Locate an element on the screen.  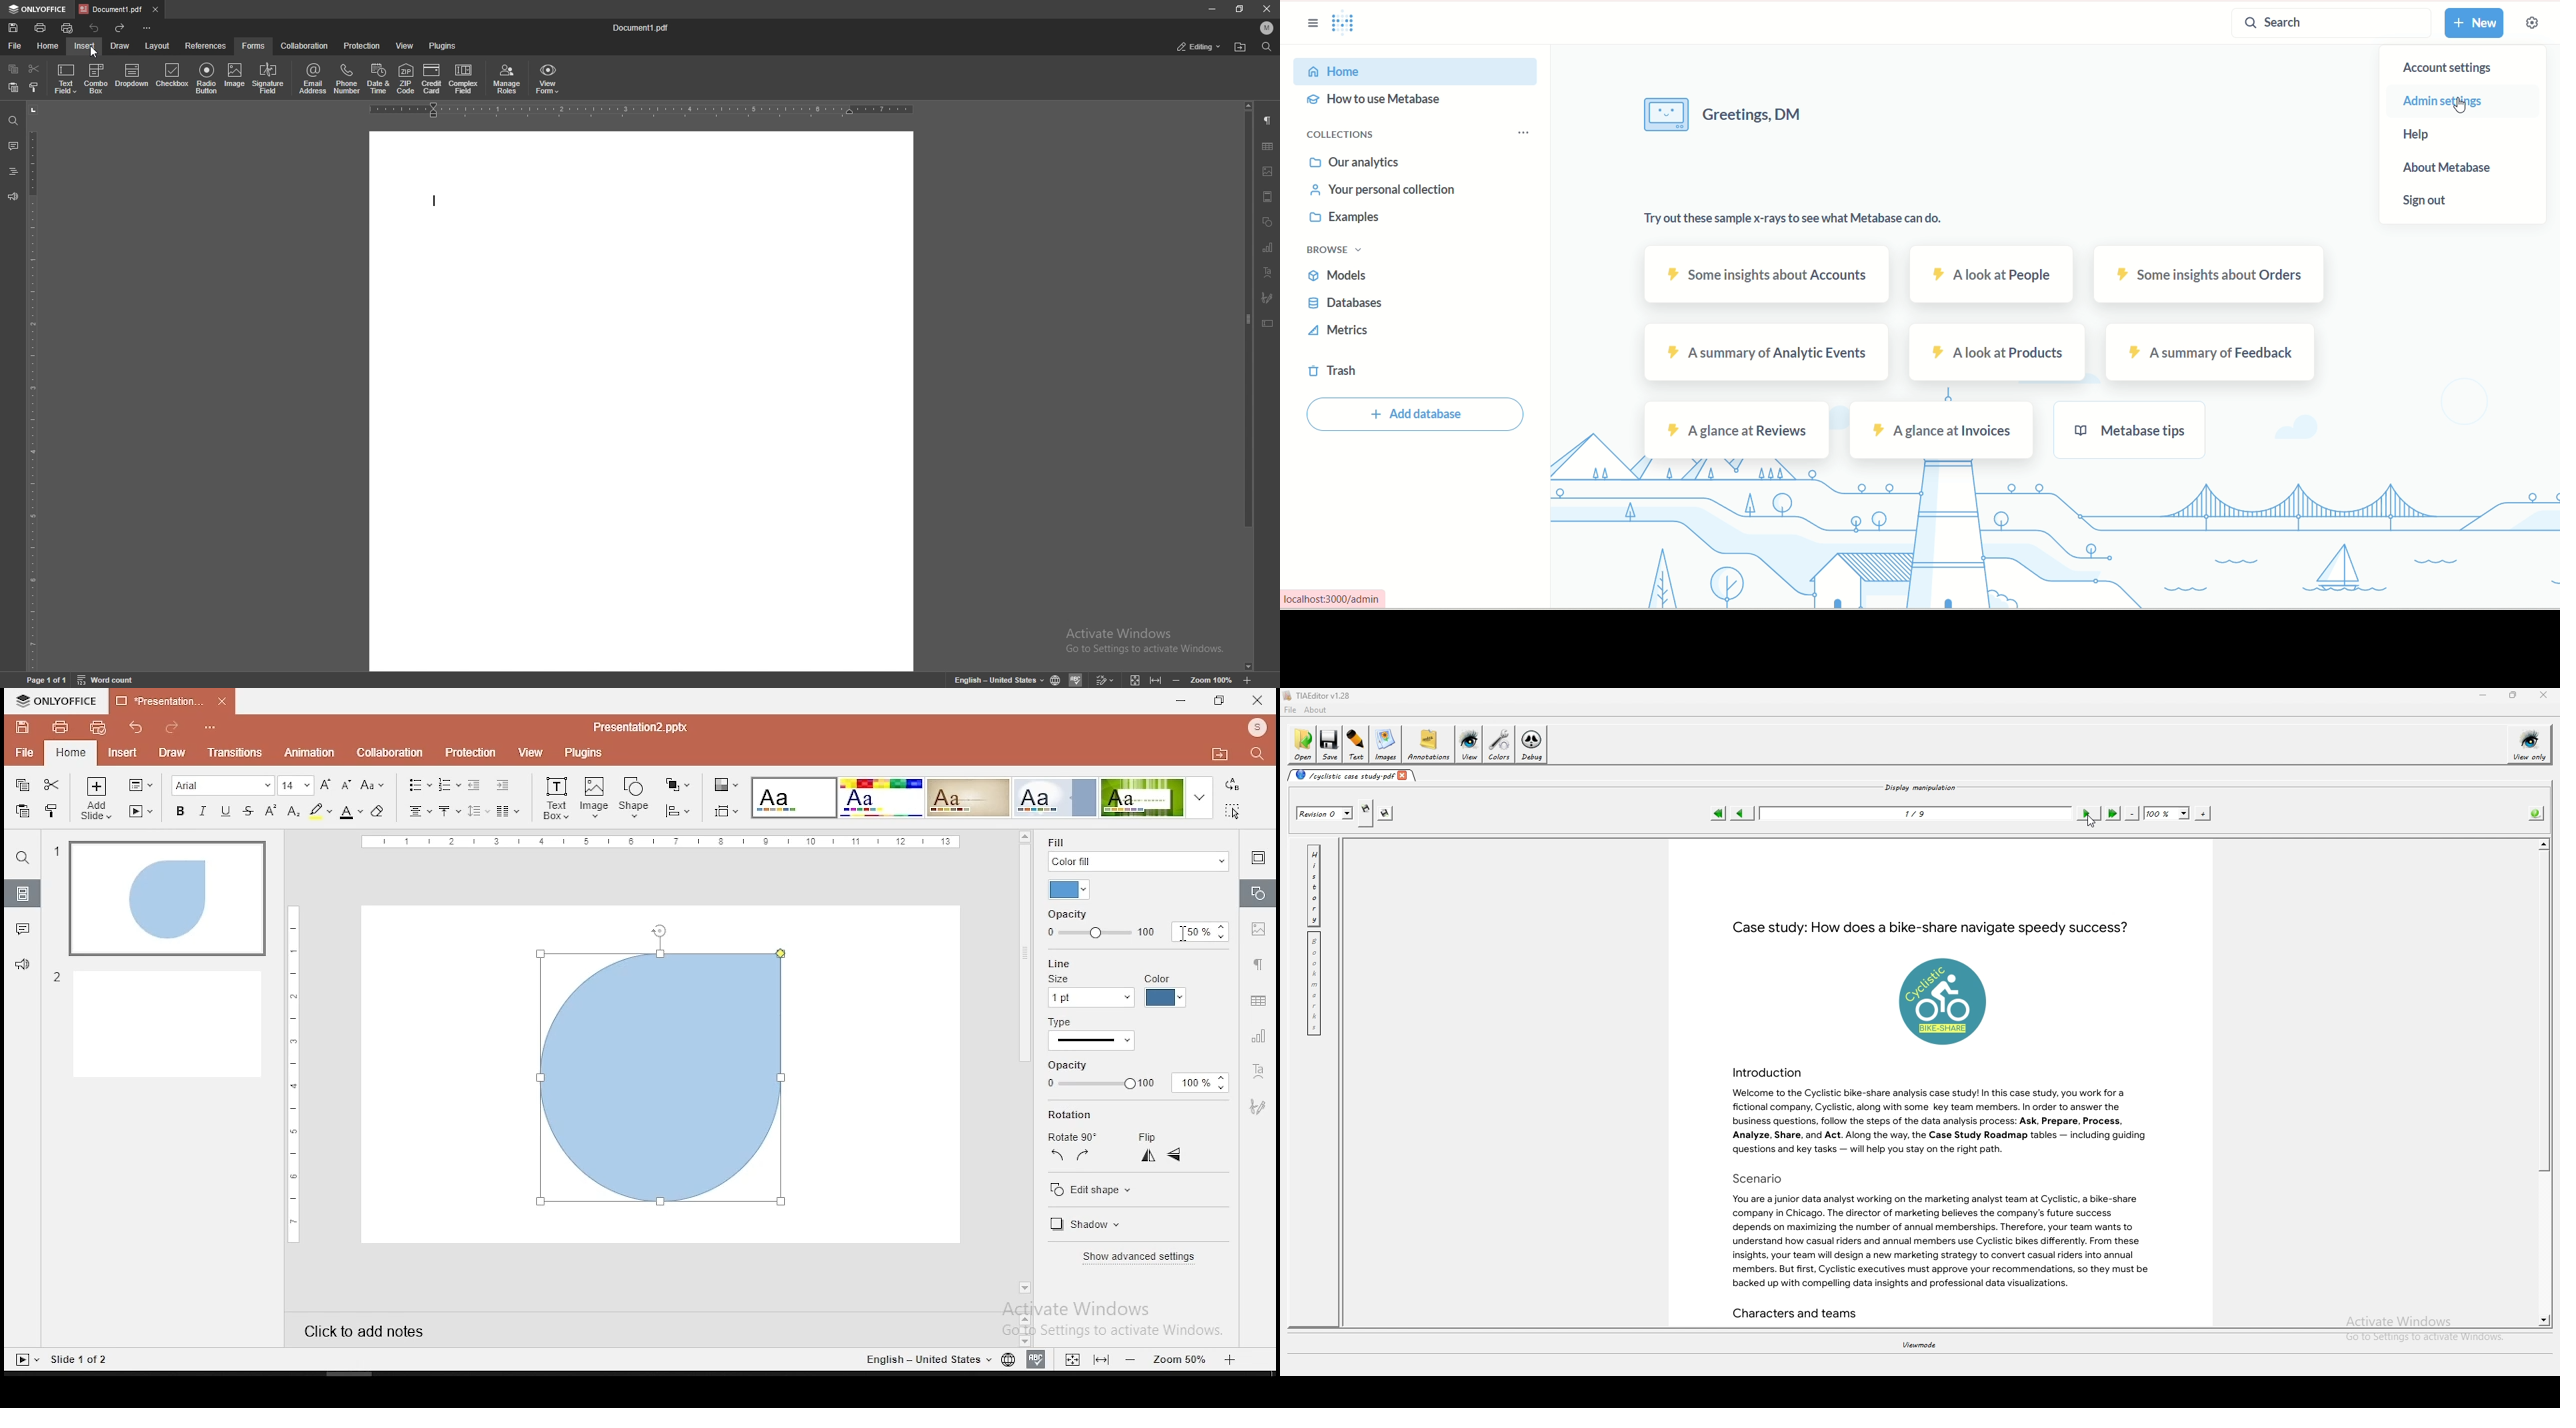
increase font size is located at coordinates (326, 784).